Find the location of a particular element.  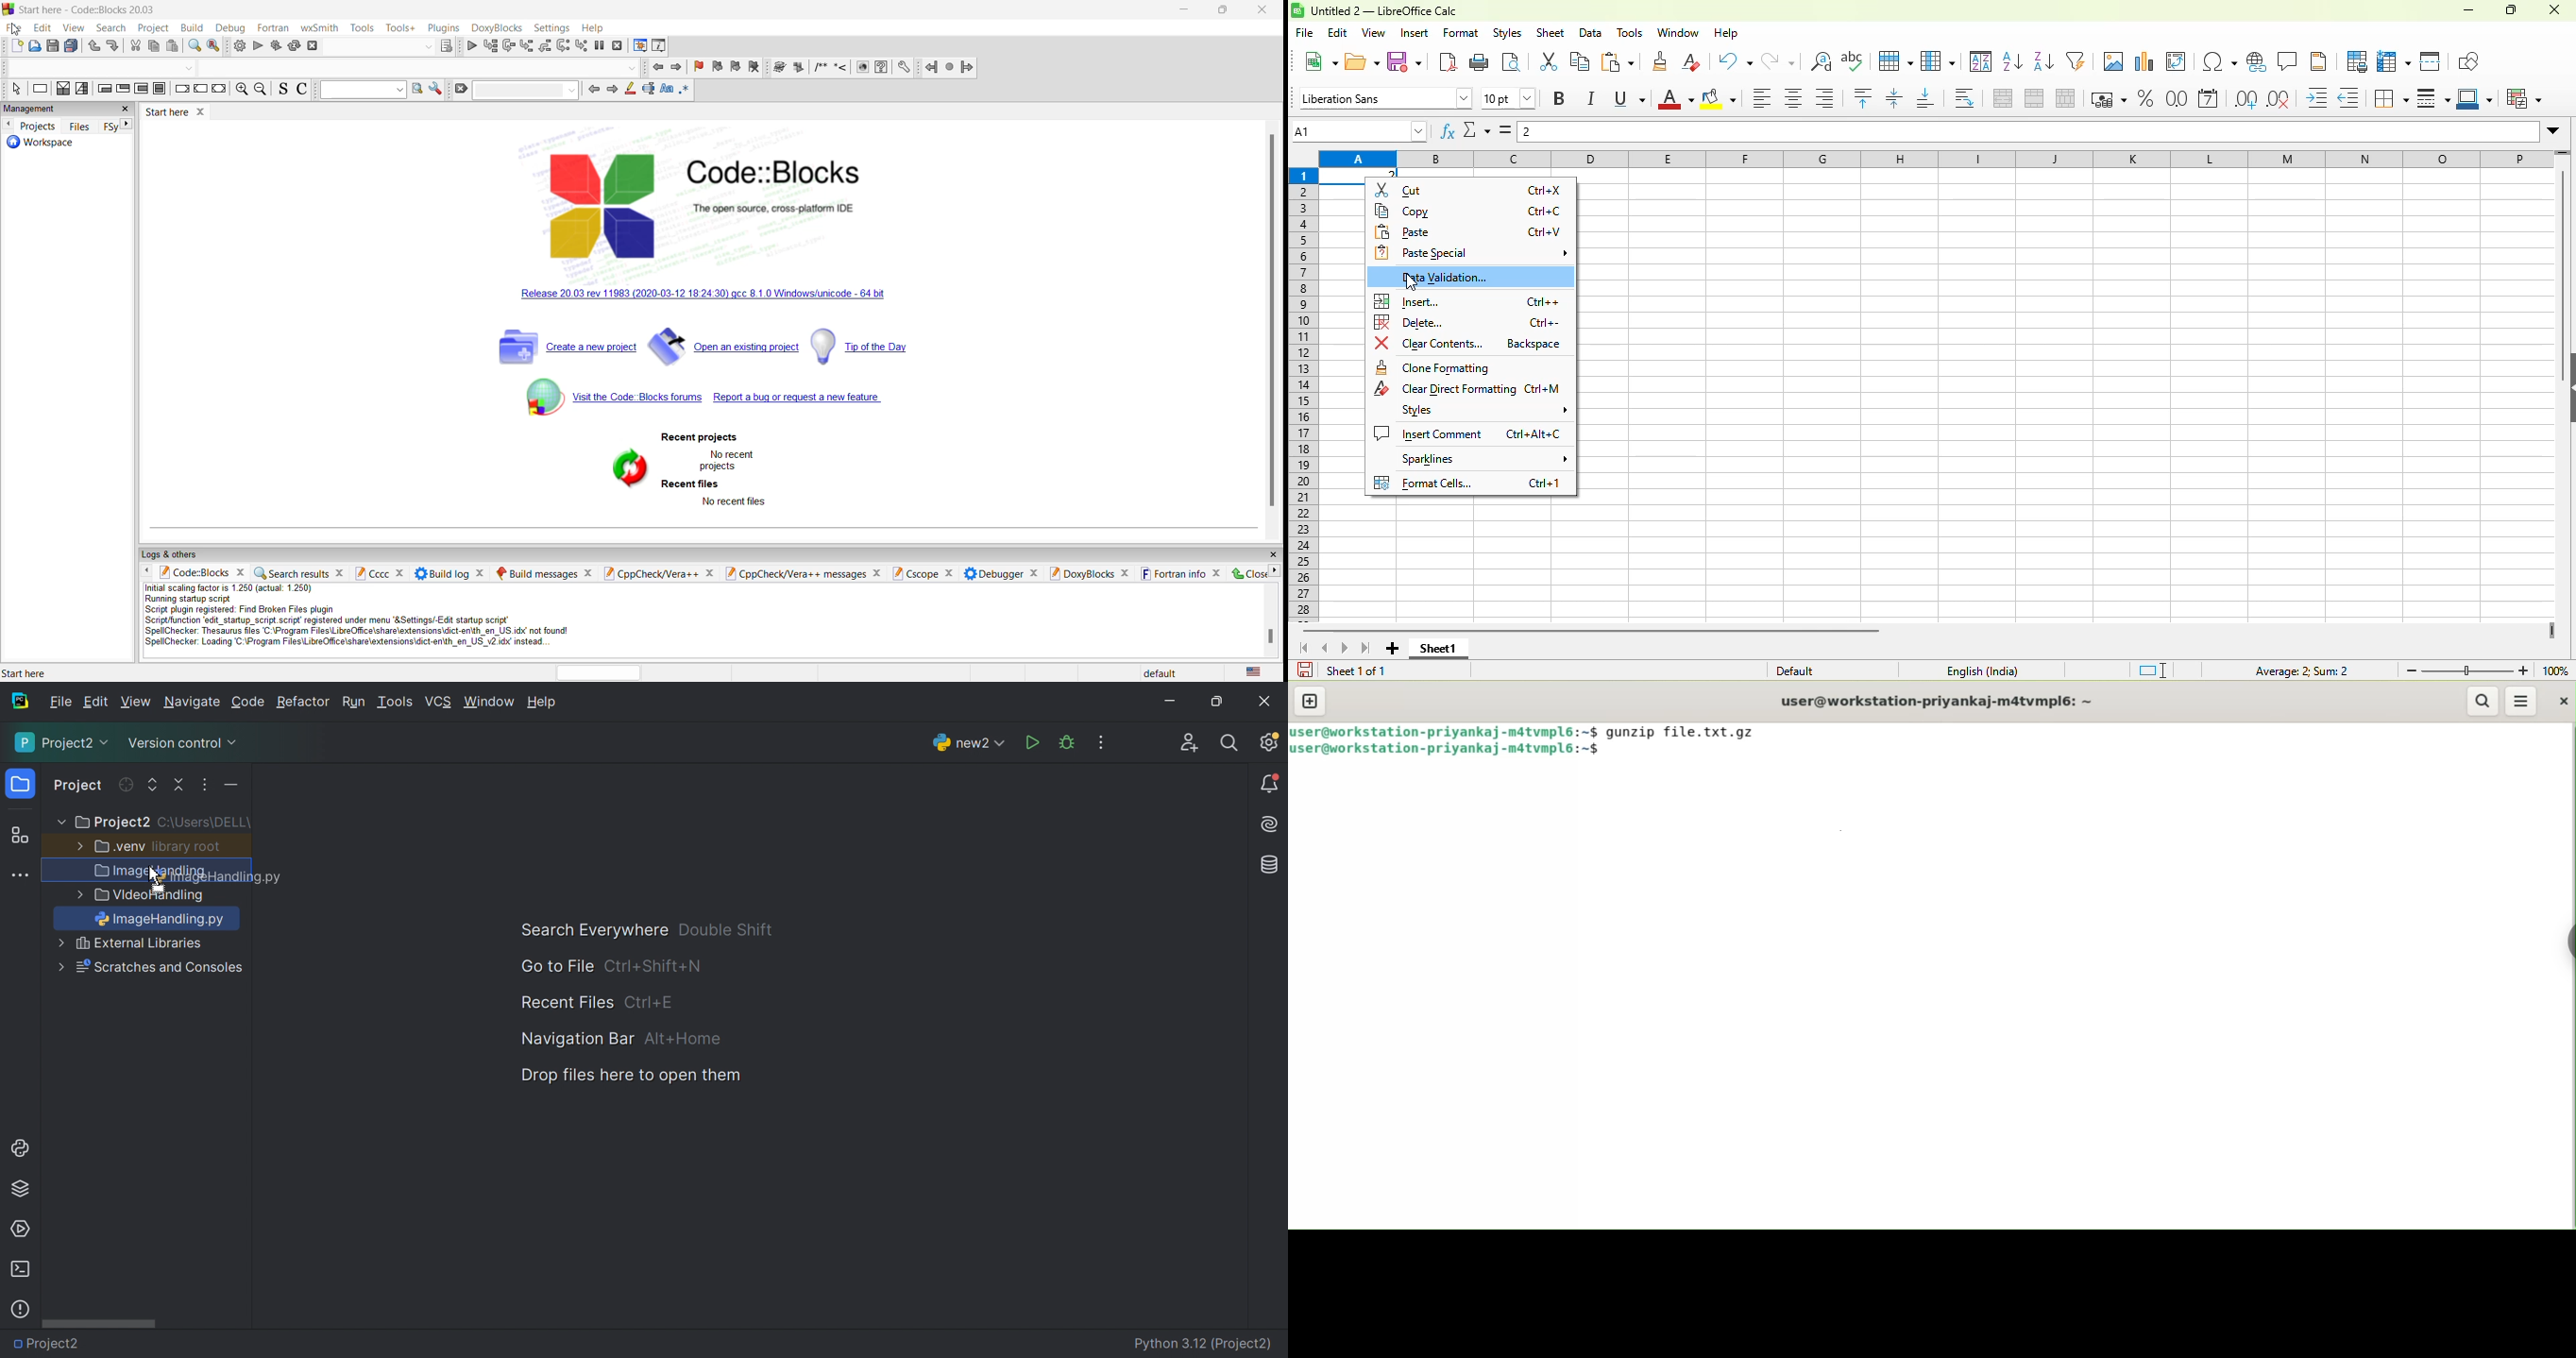

search is located at coordinates (113, 28).